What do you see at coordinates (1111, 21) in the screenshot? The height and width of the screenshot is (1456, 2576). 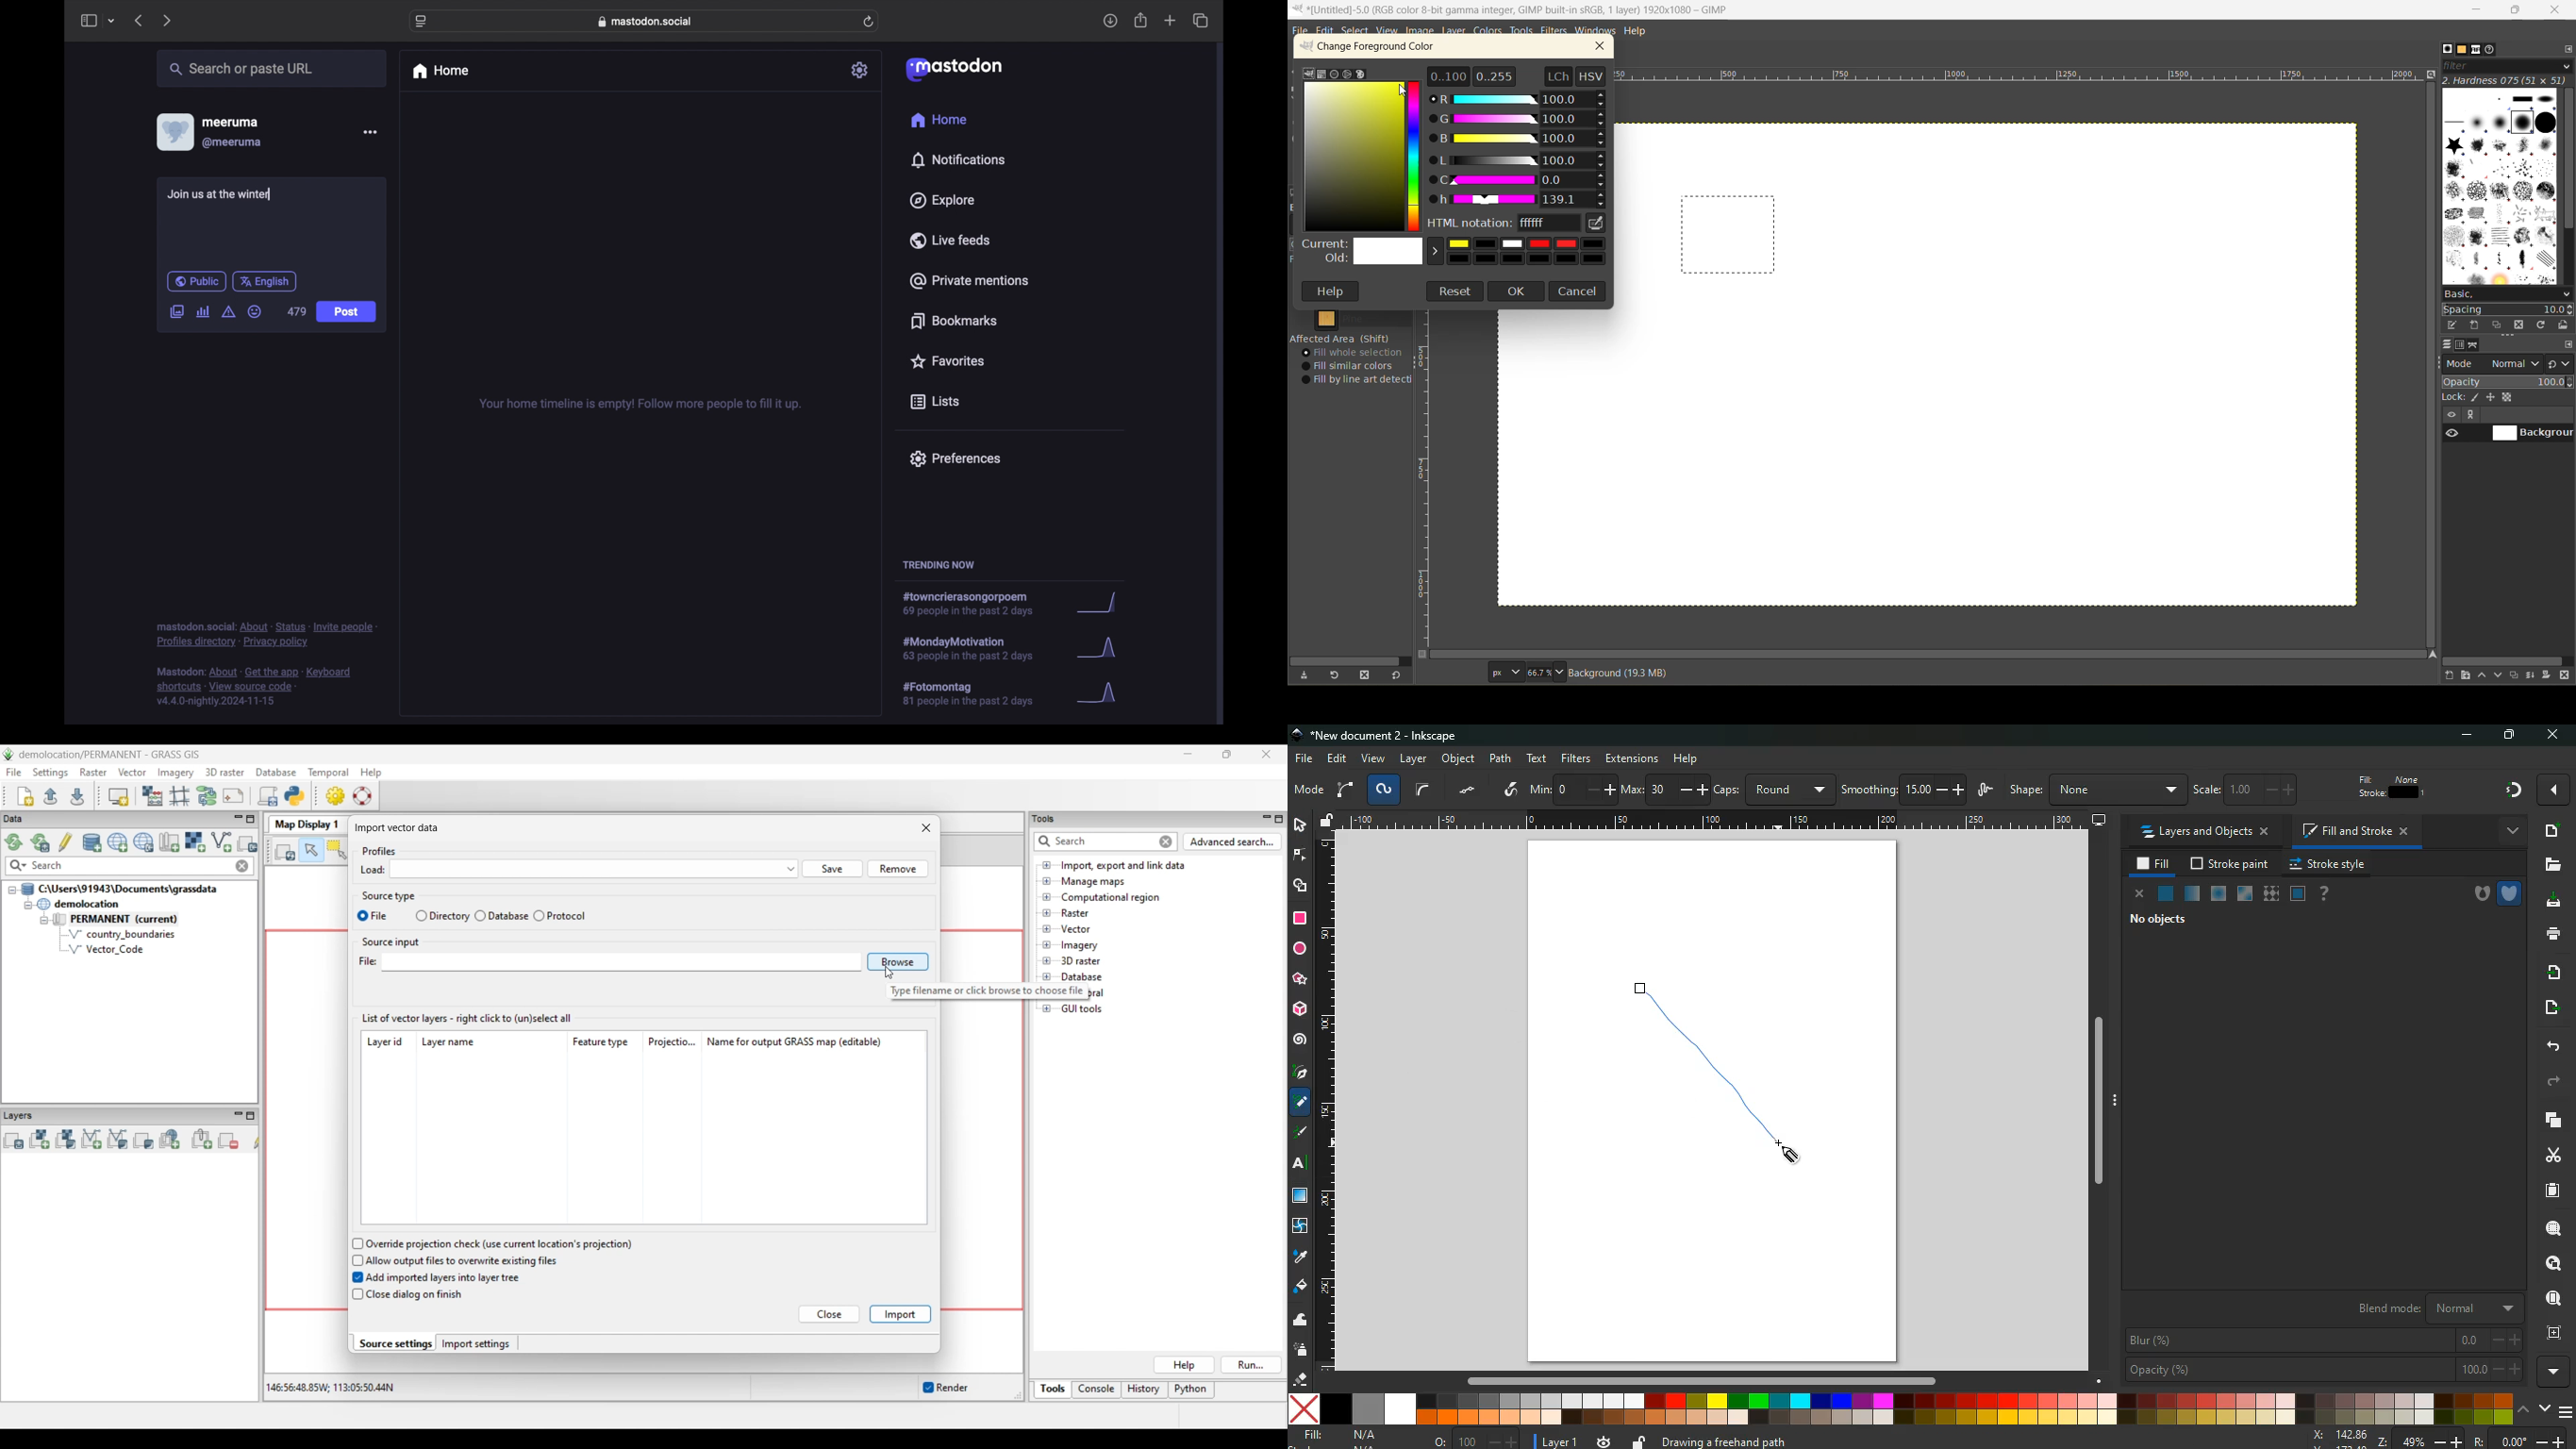 I see `download` at bounding box center [1111, 21].